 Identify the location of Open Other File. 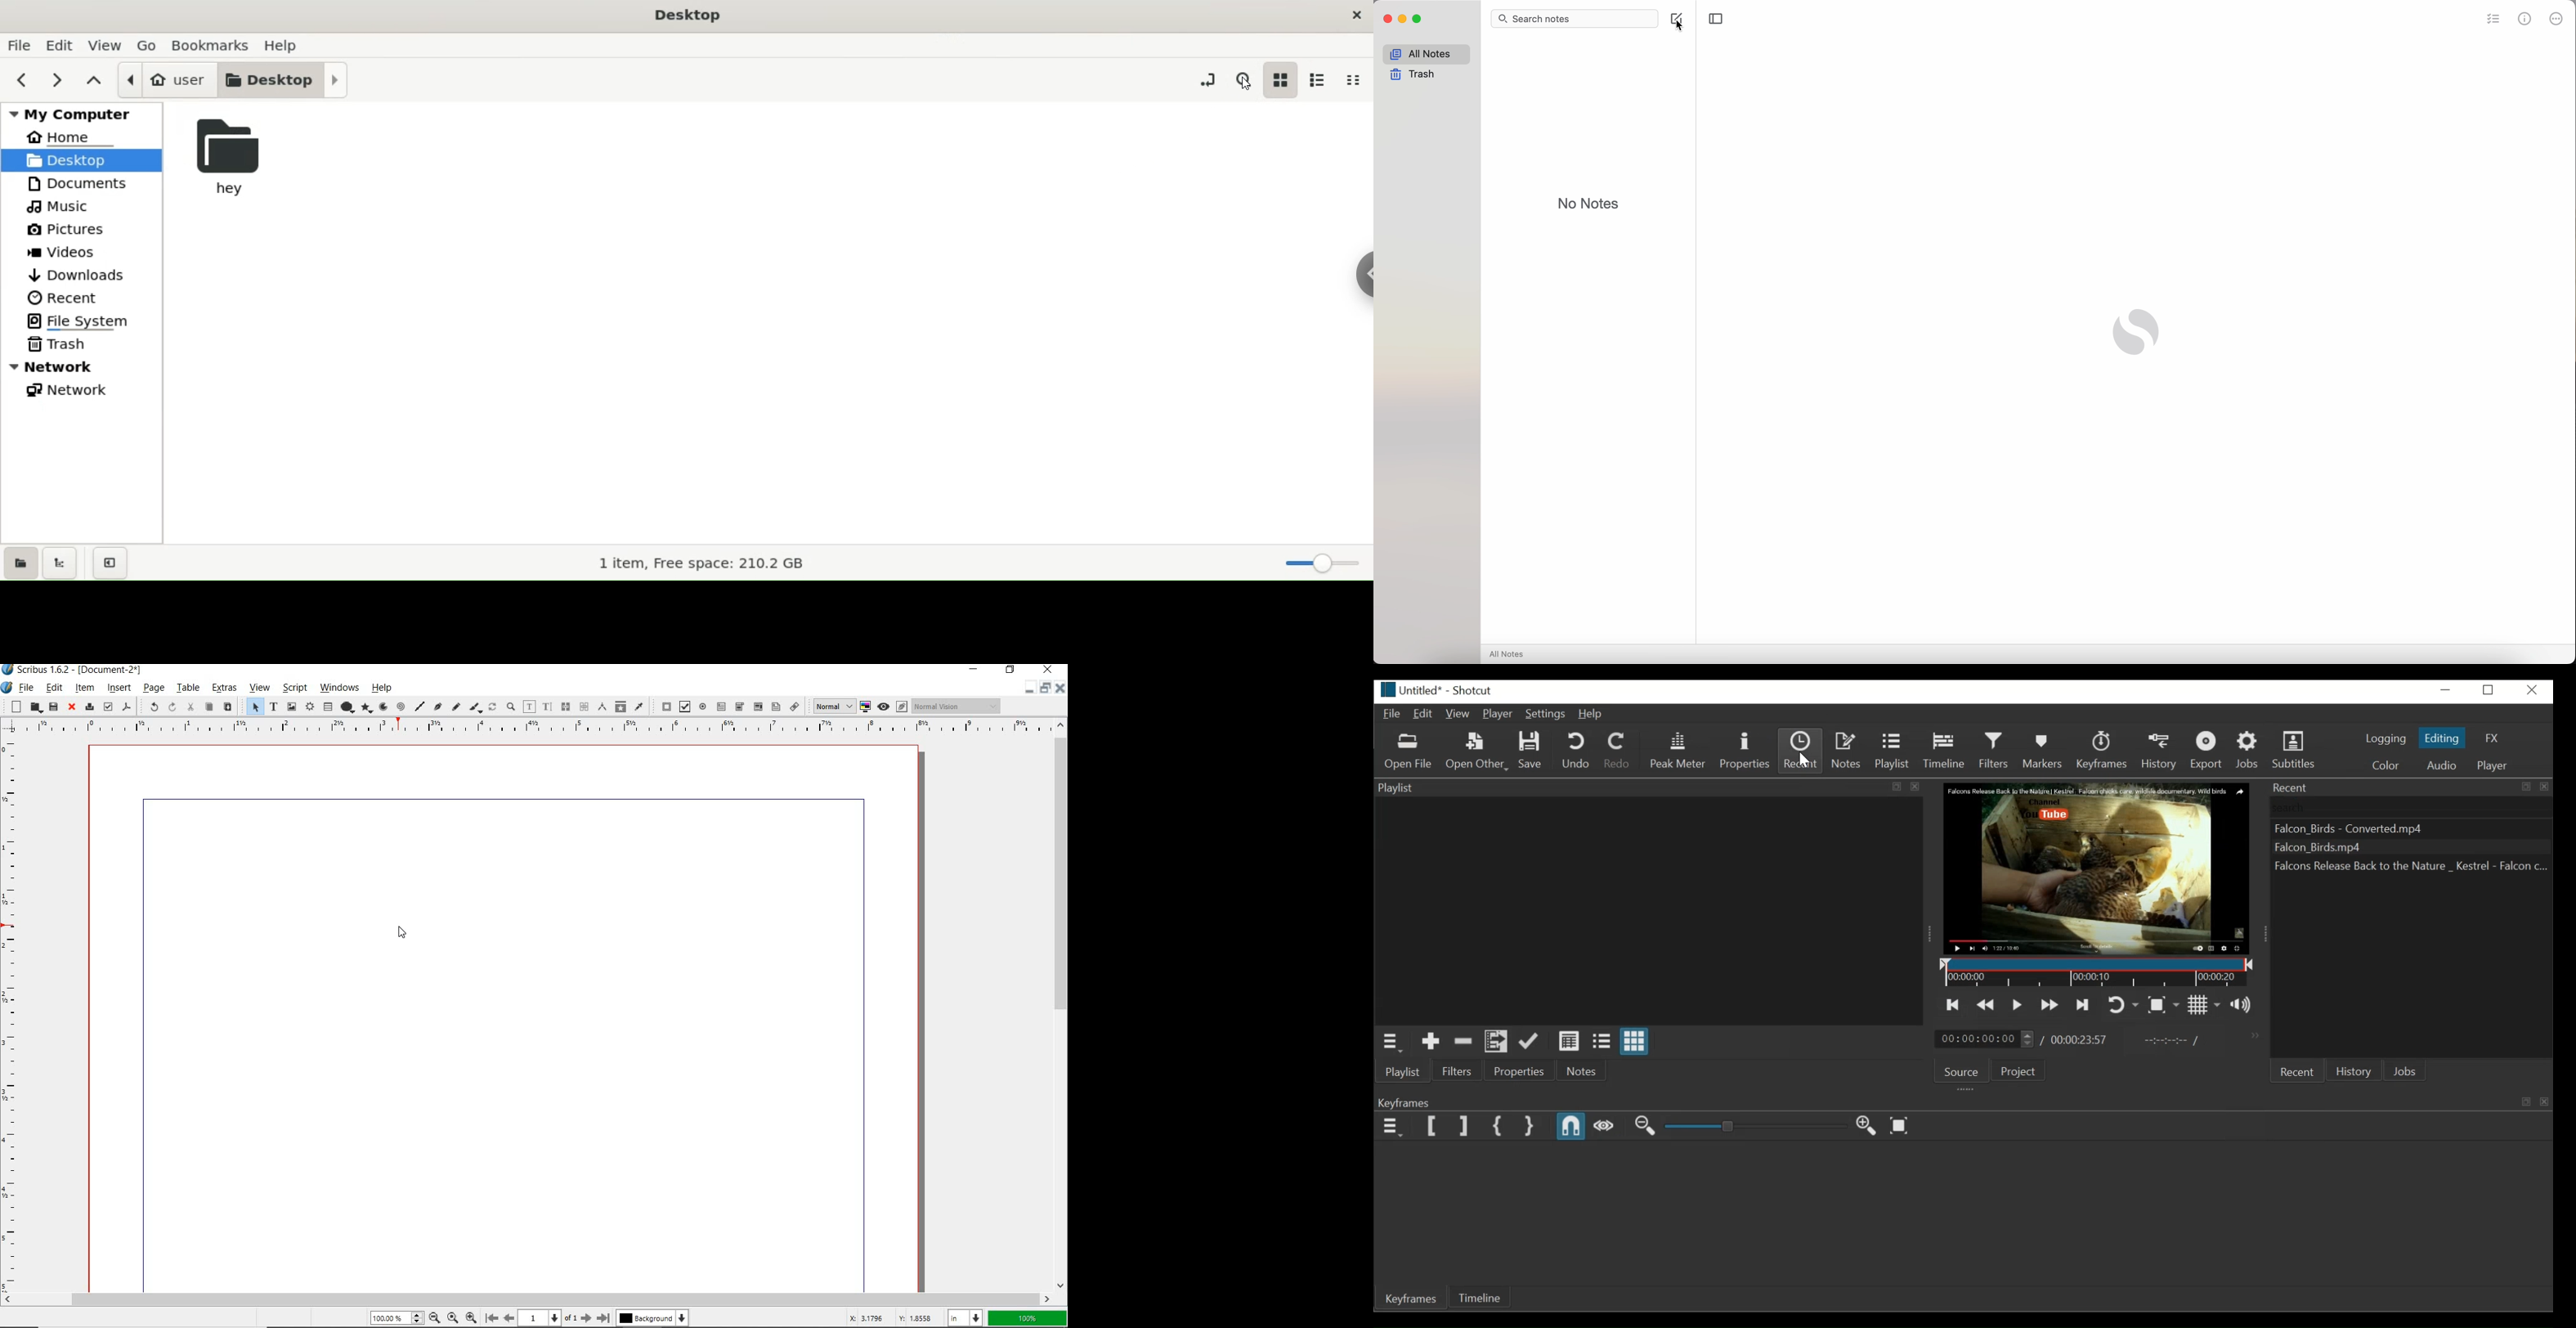
(1408, 752).